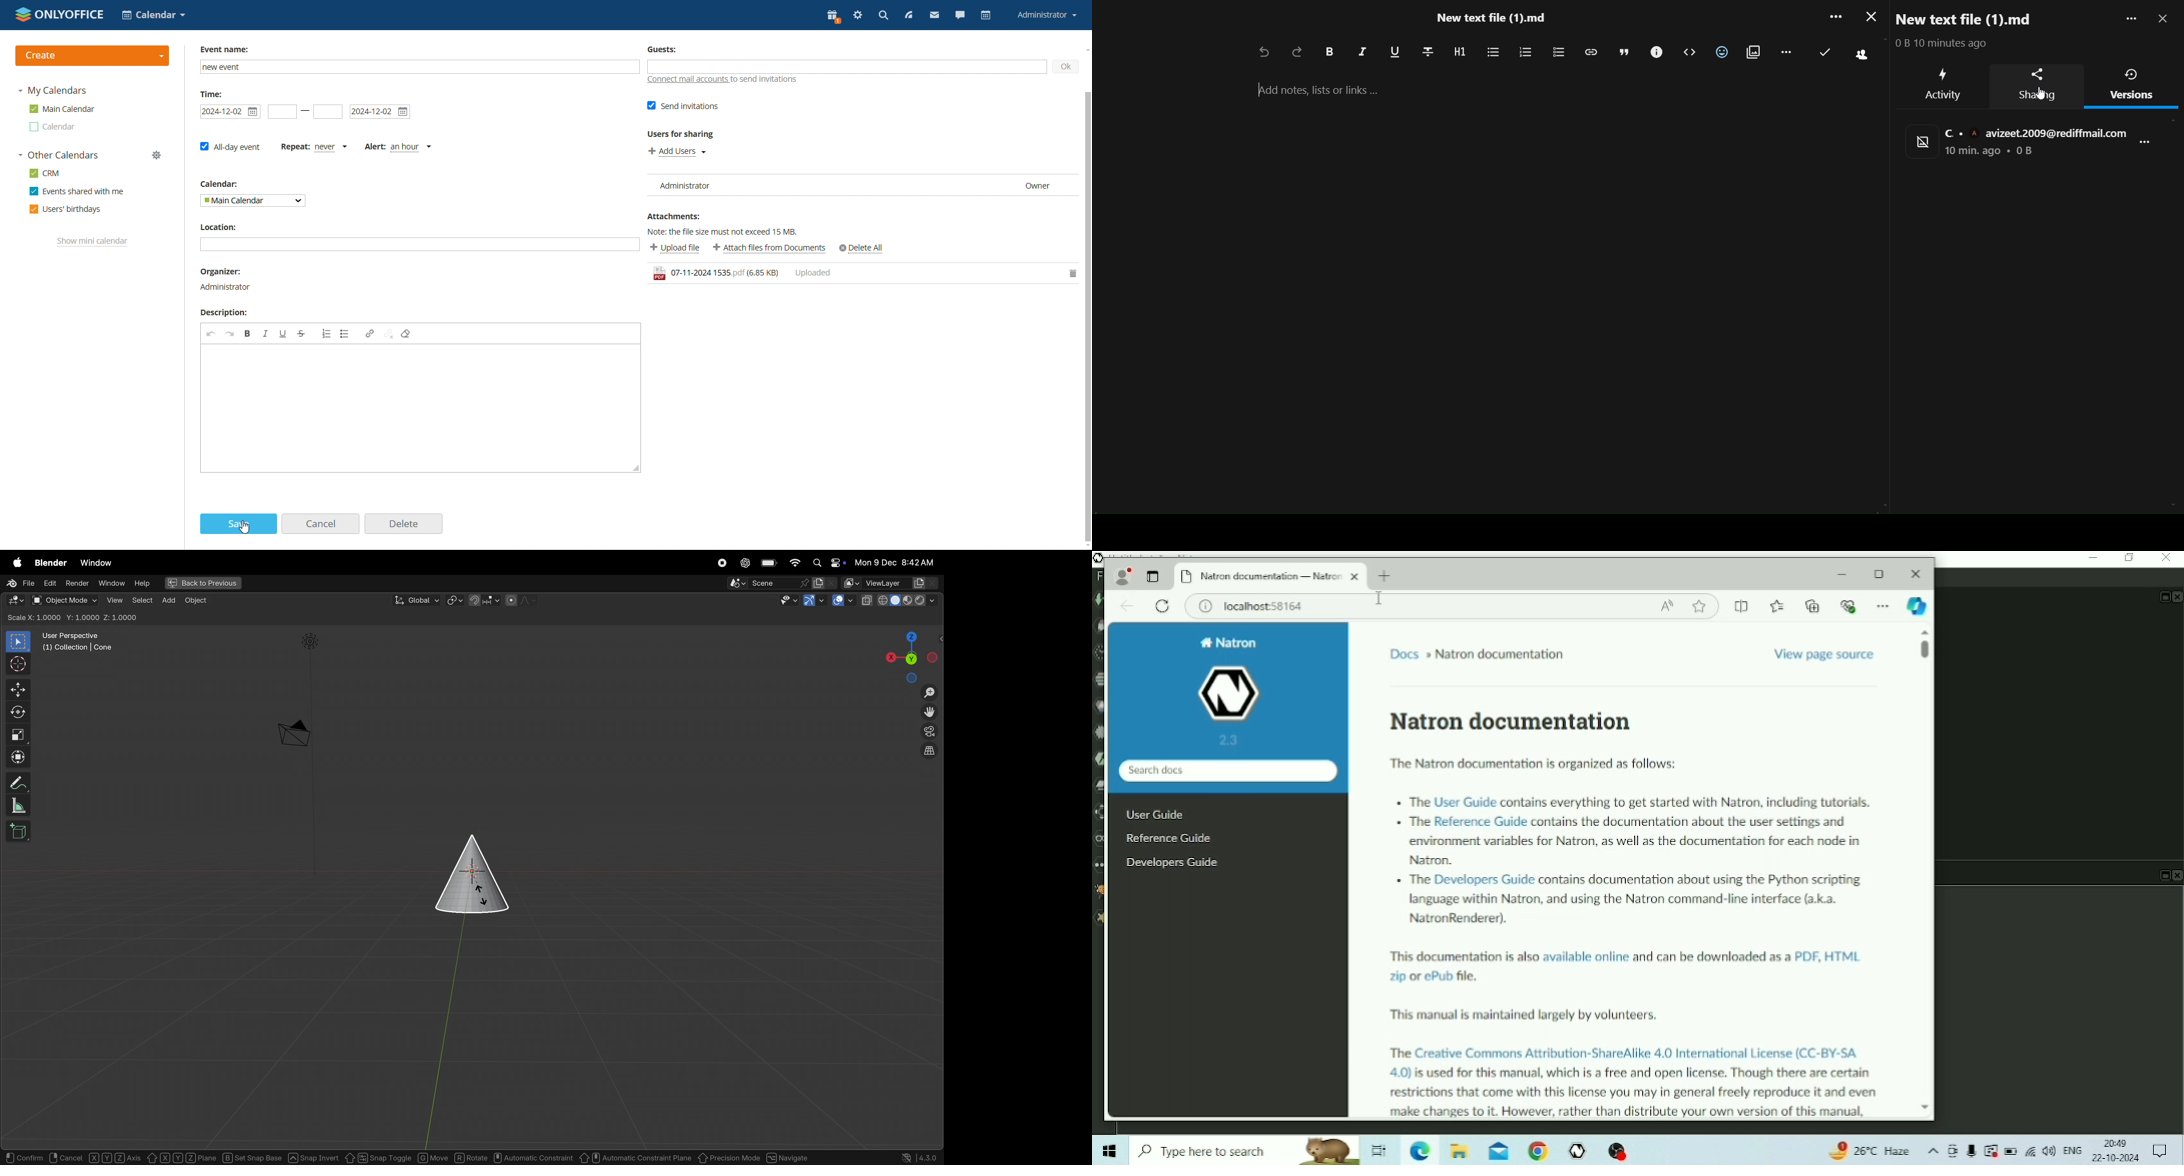  What do you see at coordinates (2037, 97) in the screenshot?
I see `sharing` at bounding box center [2037, 97].